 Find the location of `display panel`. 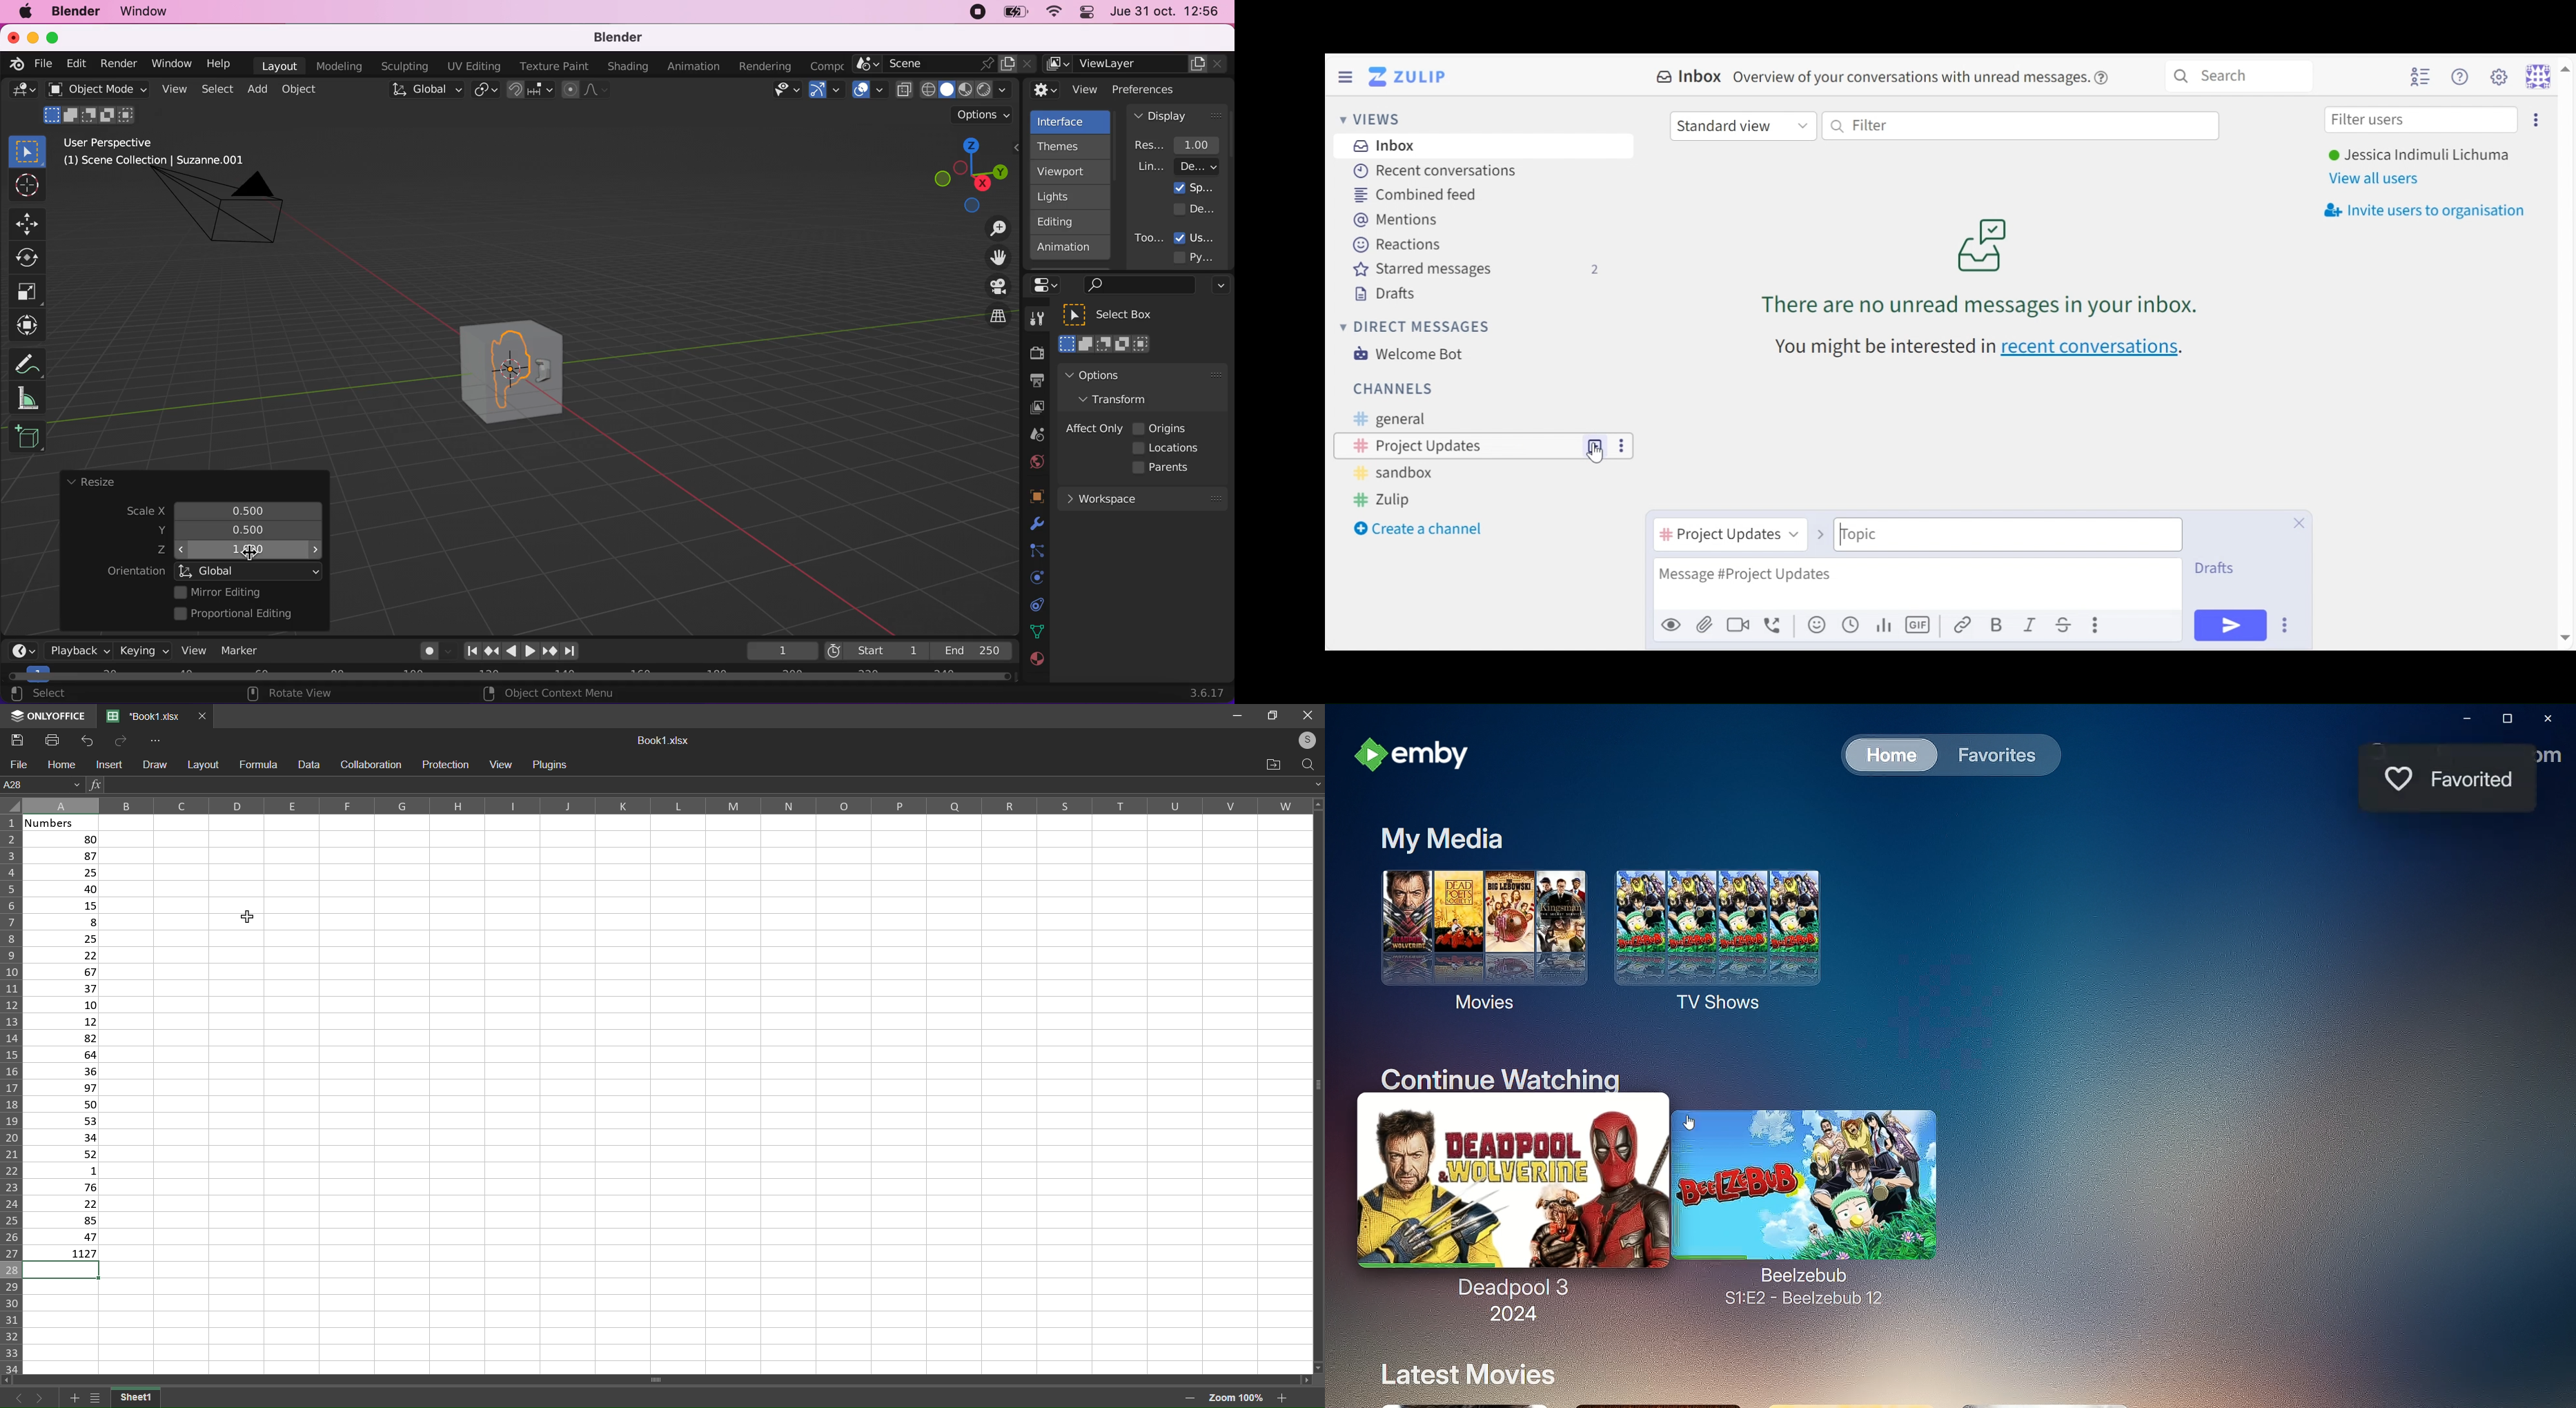

display panel is located at coordinates (1178, 115).